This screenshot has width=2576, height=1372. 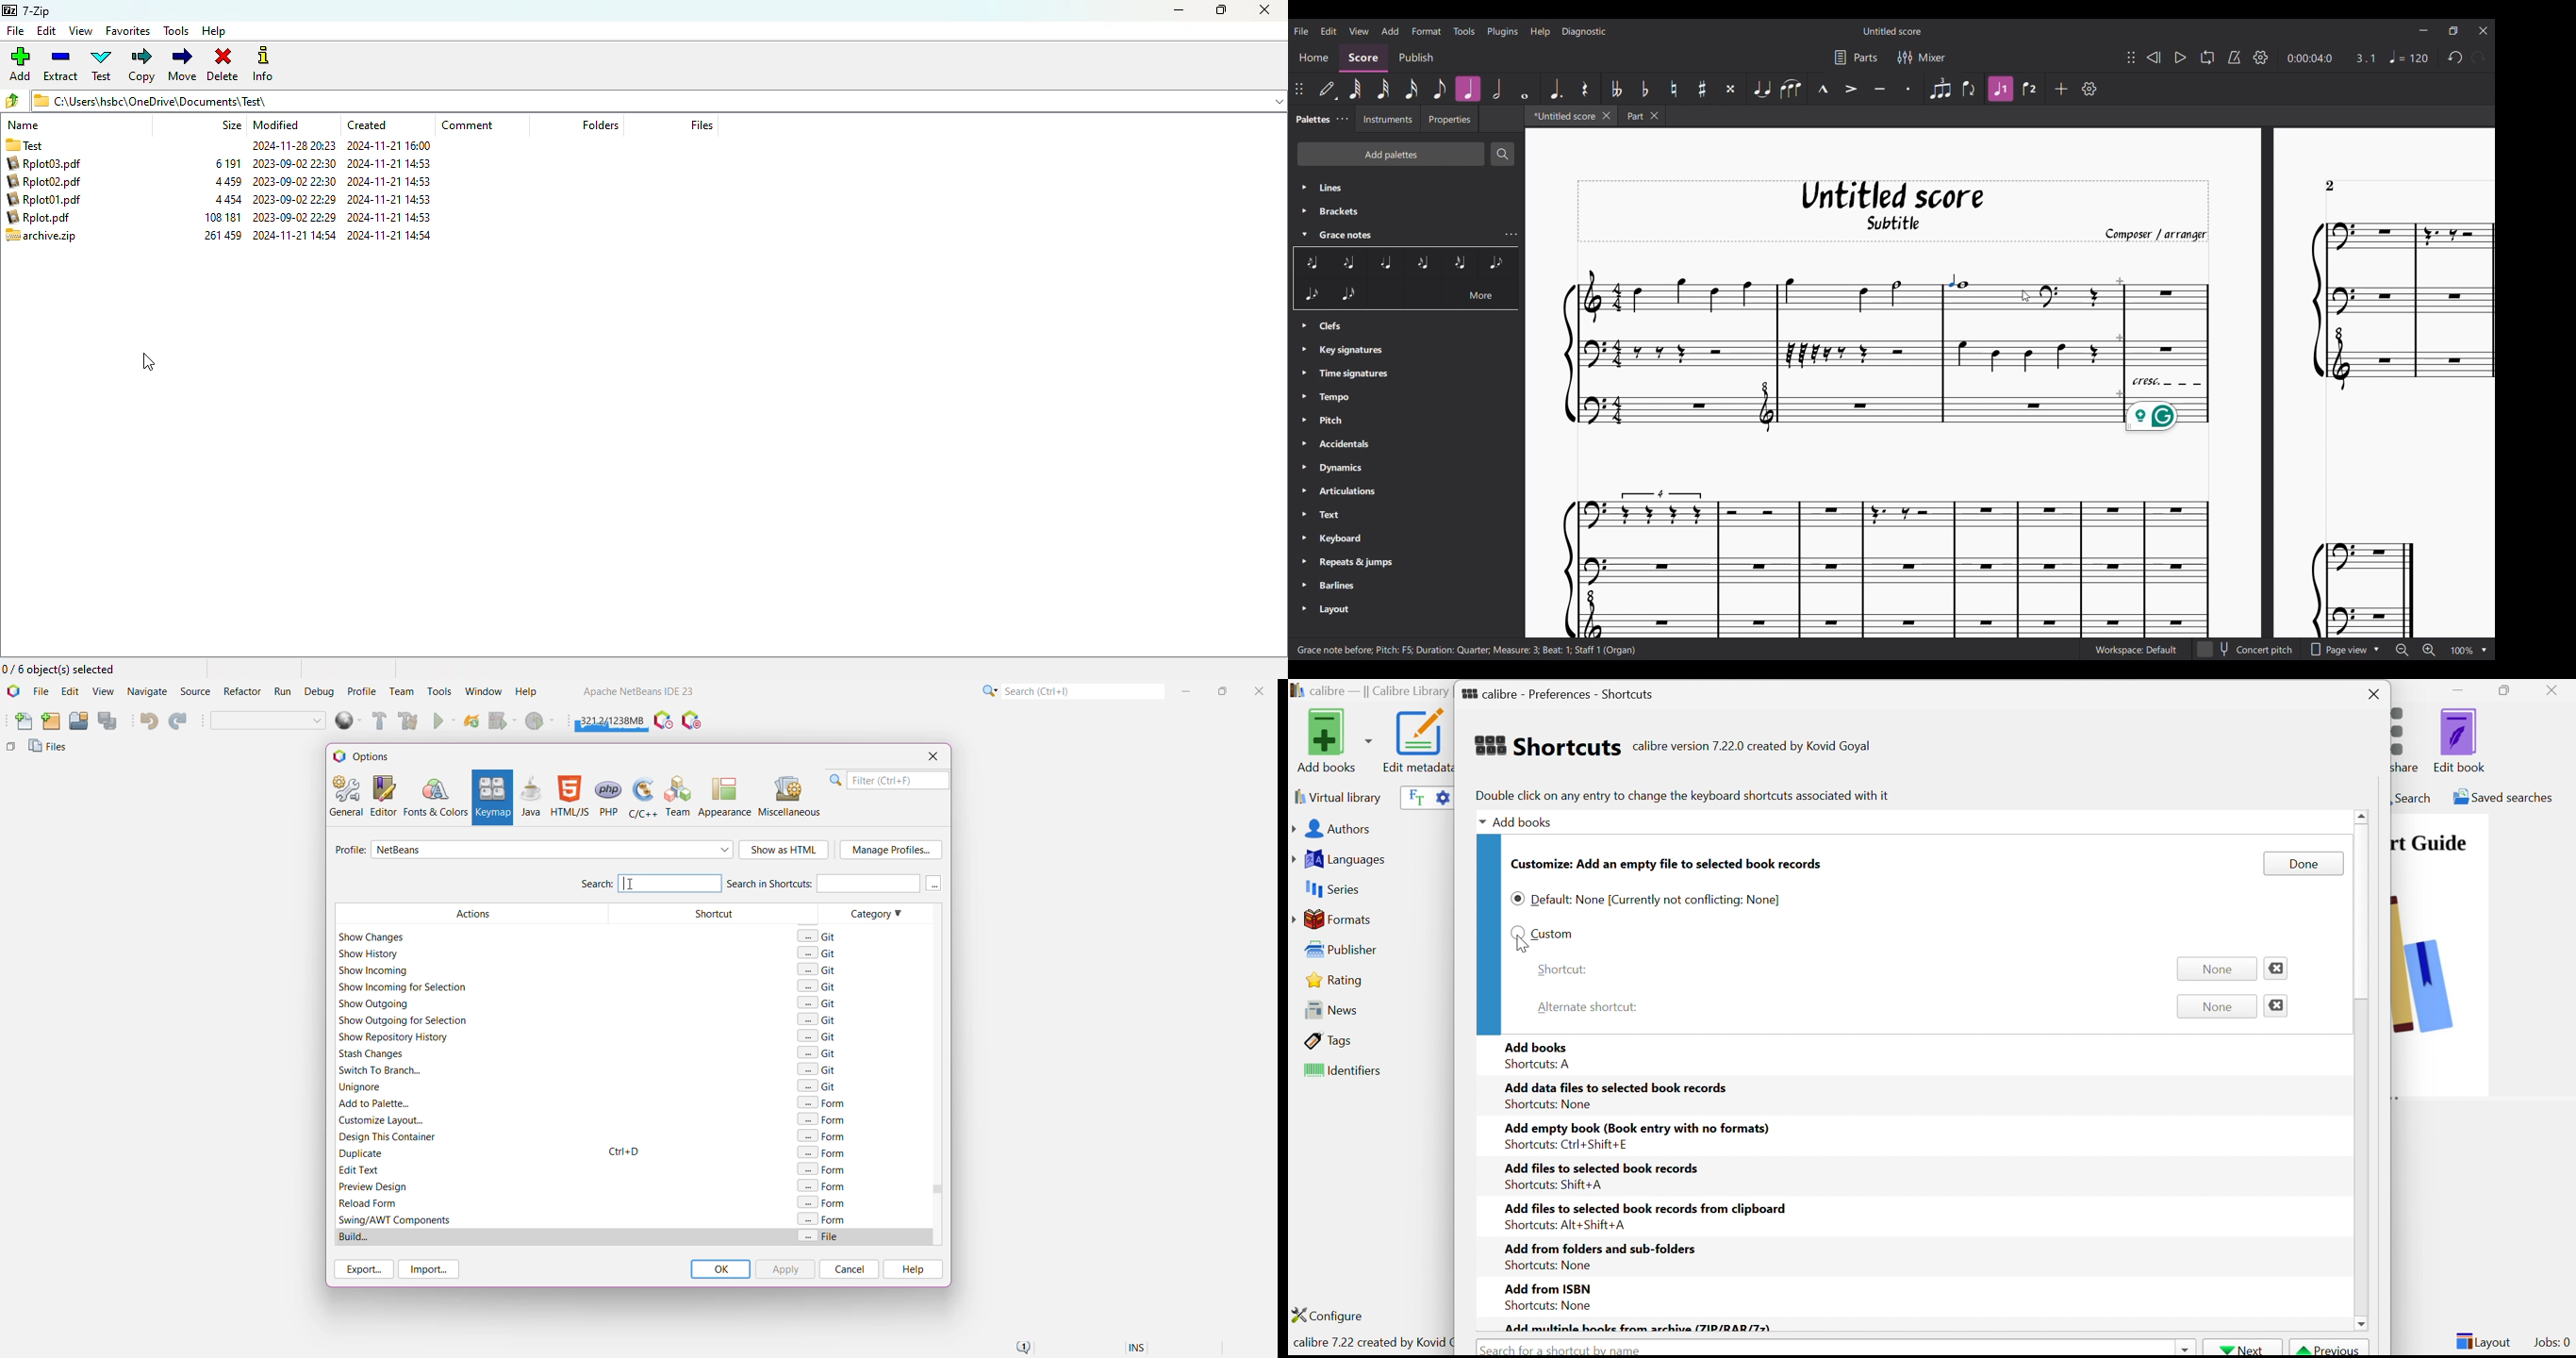 I want to click on Parts settings, so click(x=1856, y=58).